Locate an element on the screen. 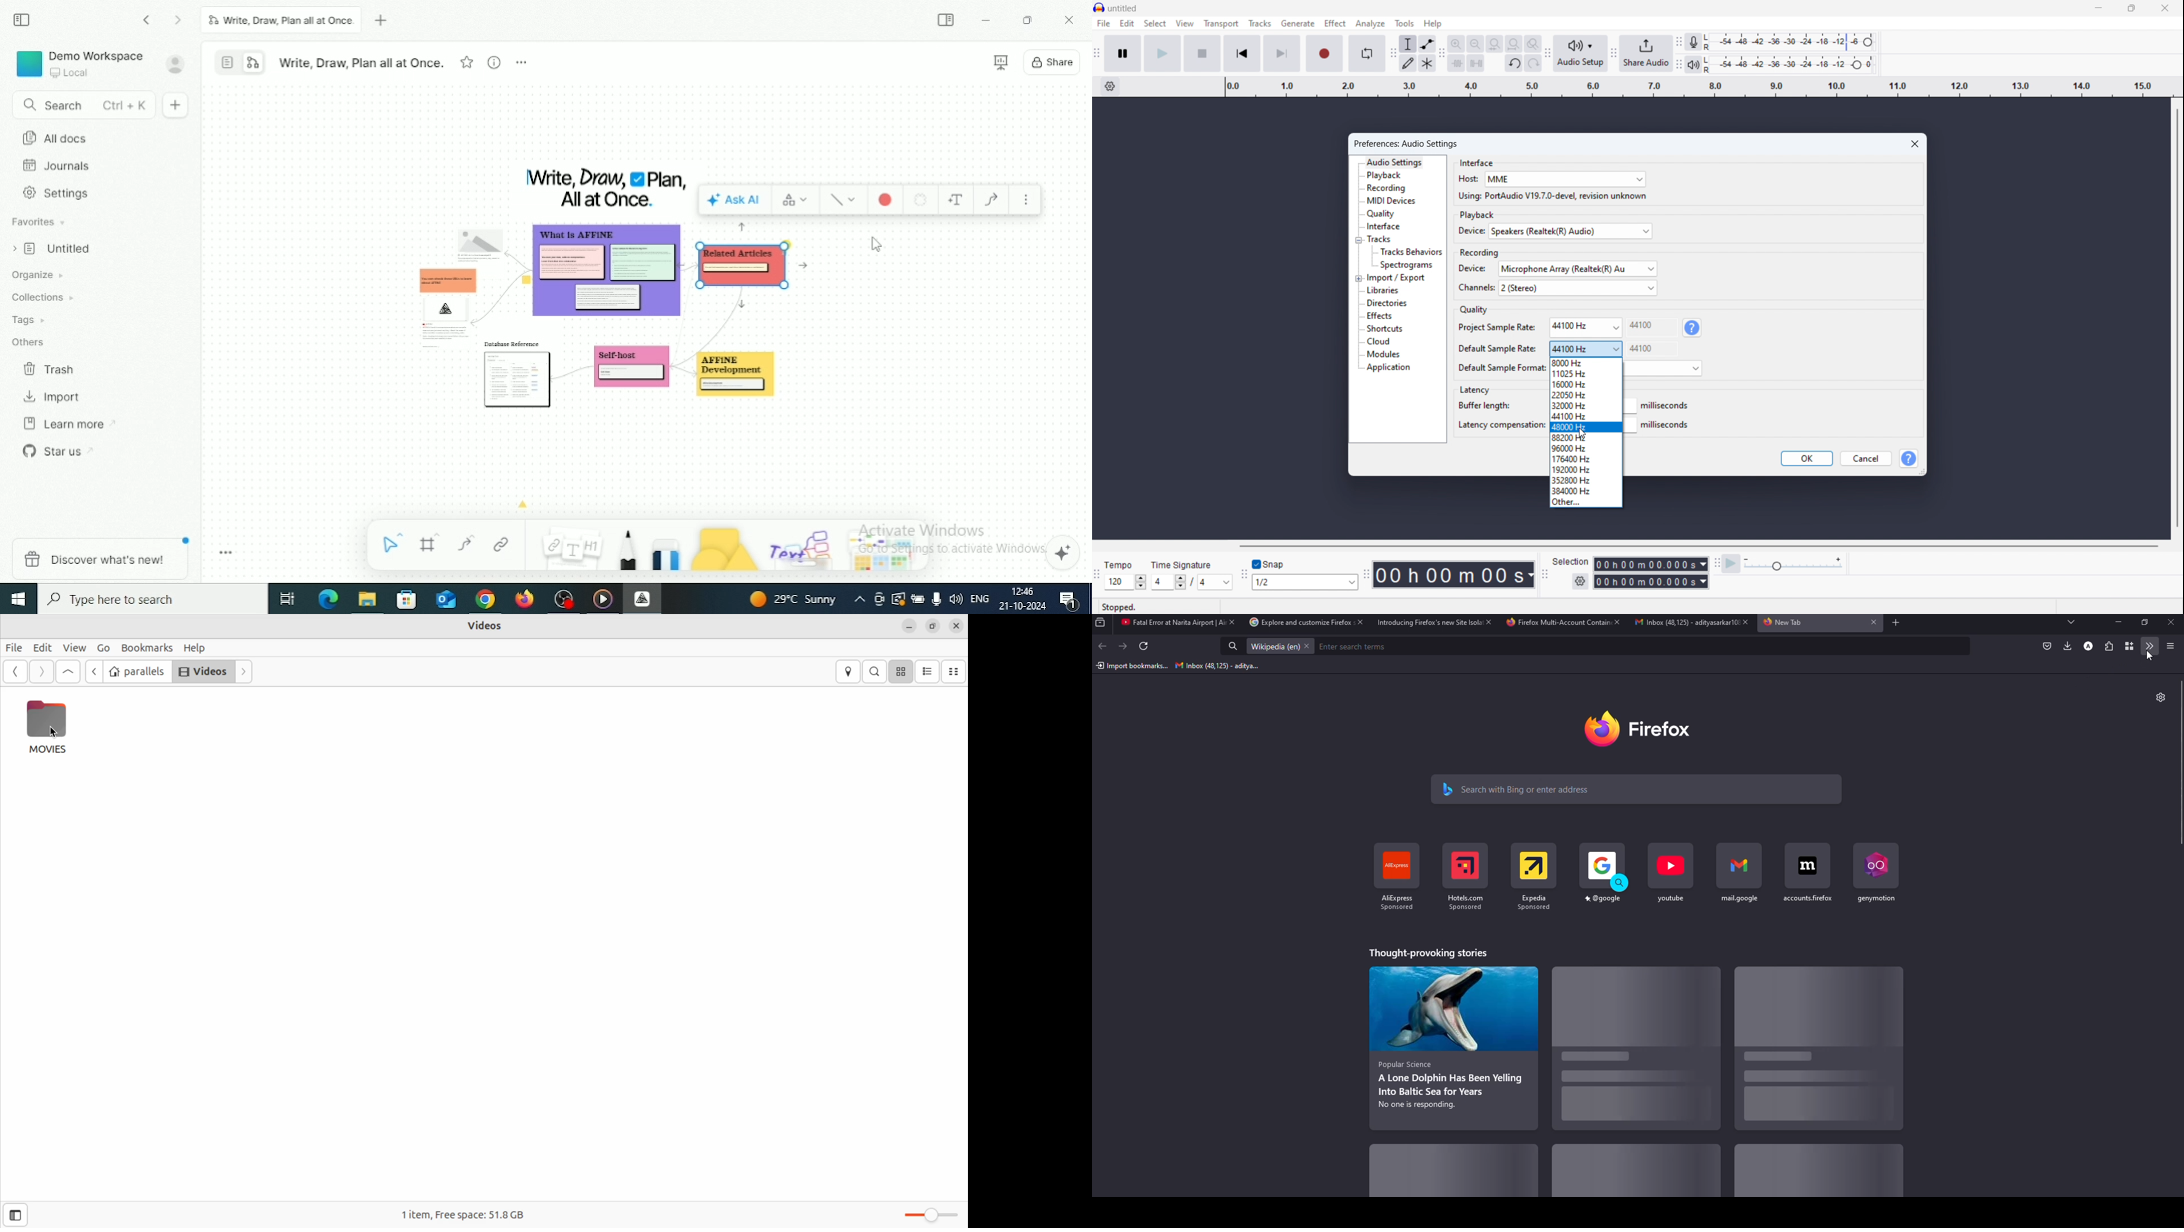 The width and height of the screenshot is (2184, 1232). bookmarks is located at coordinates (147, 647).